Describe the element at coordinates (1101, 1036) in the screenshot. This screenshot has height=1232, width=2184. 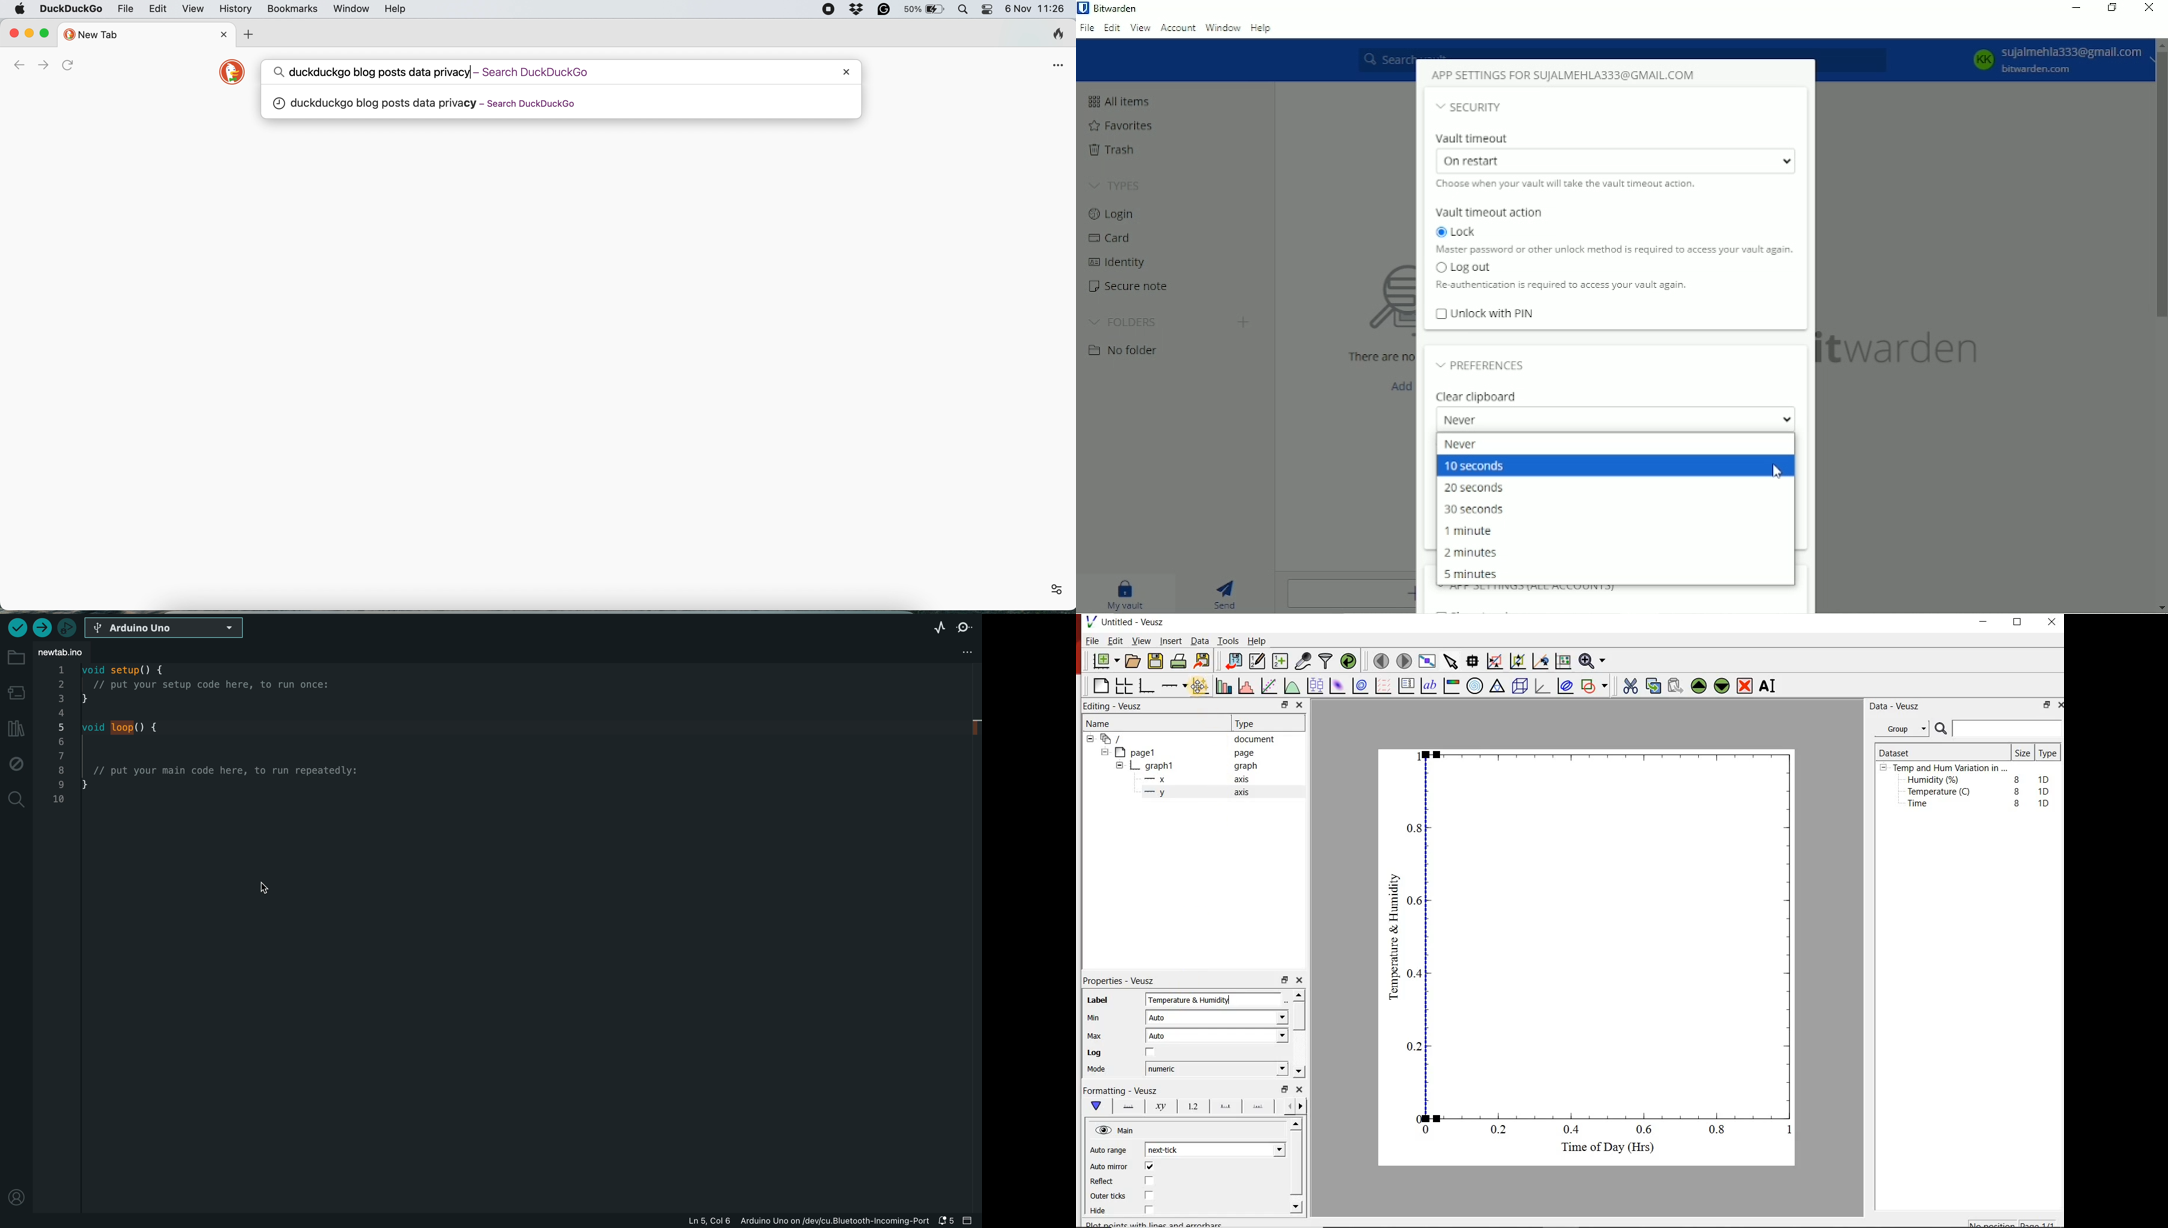
I see `Max` at that location.